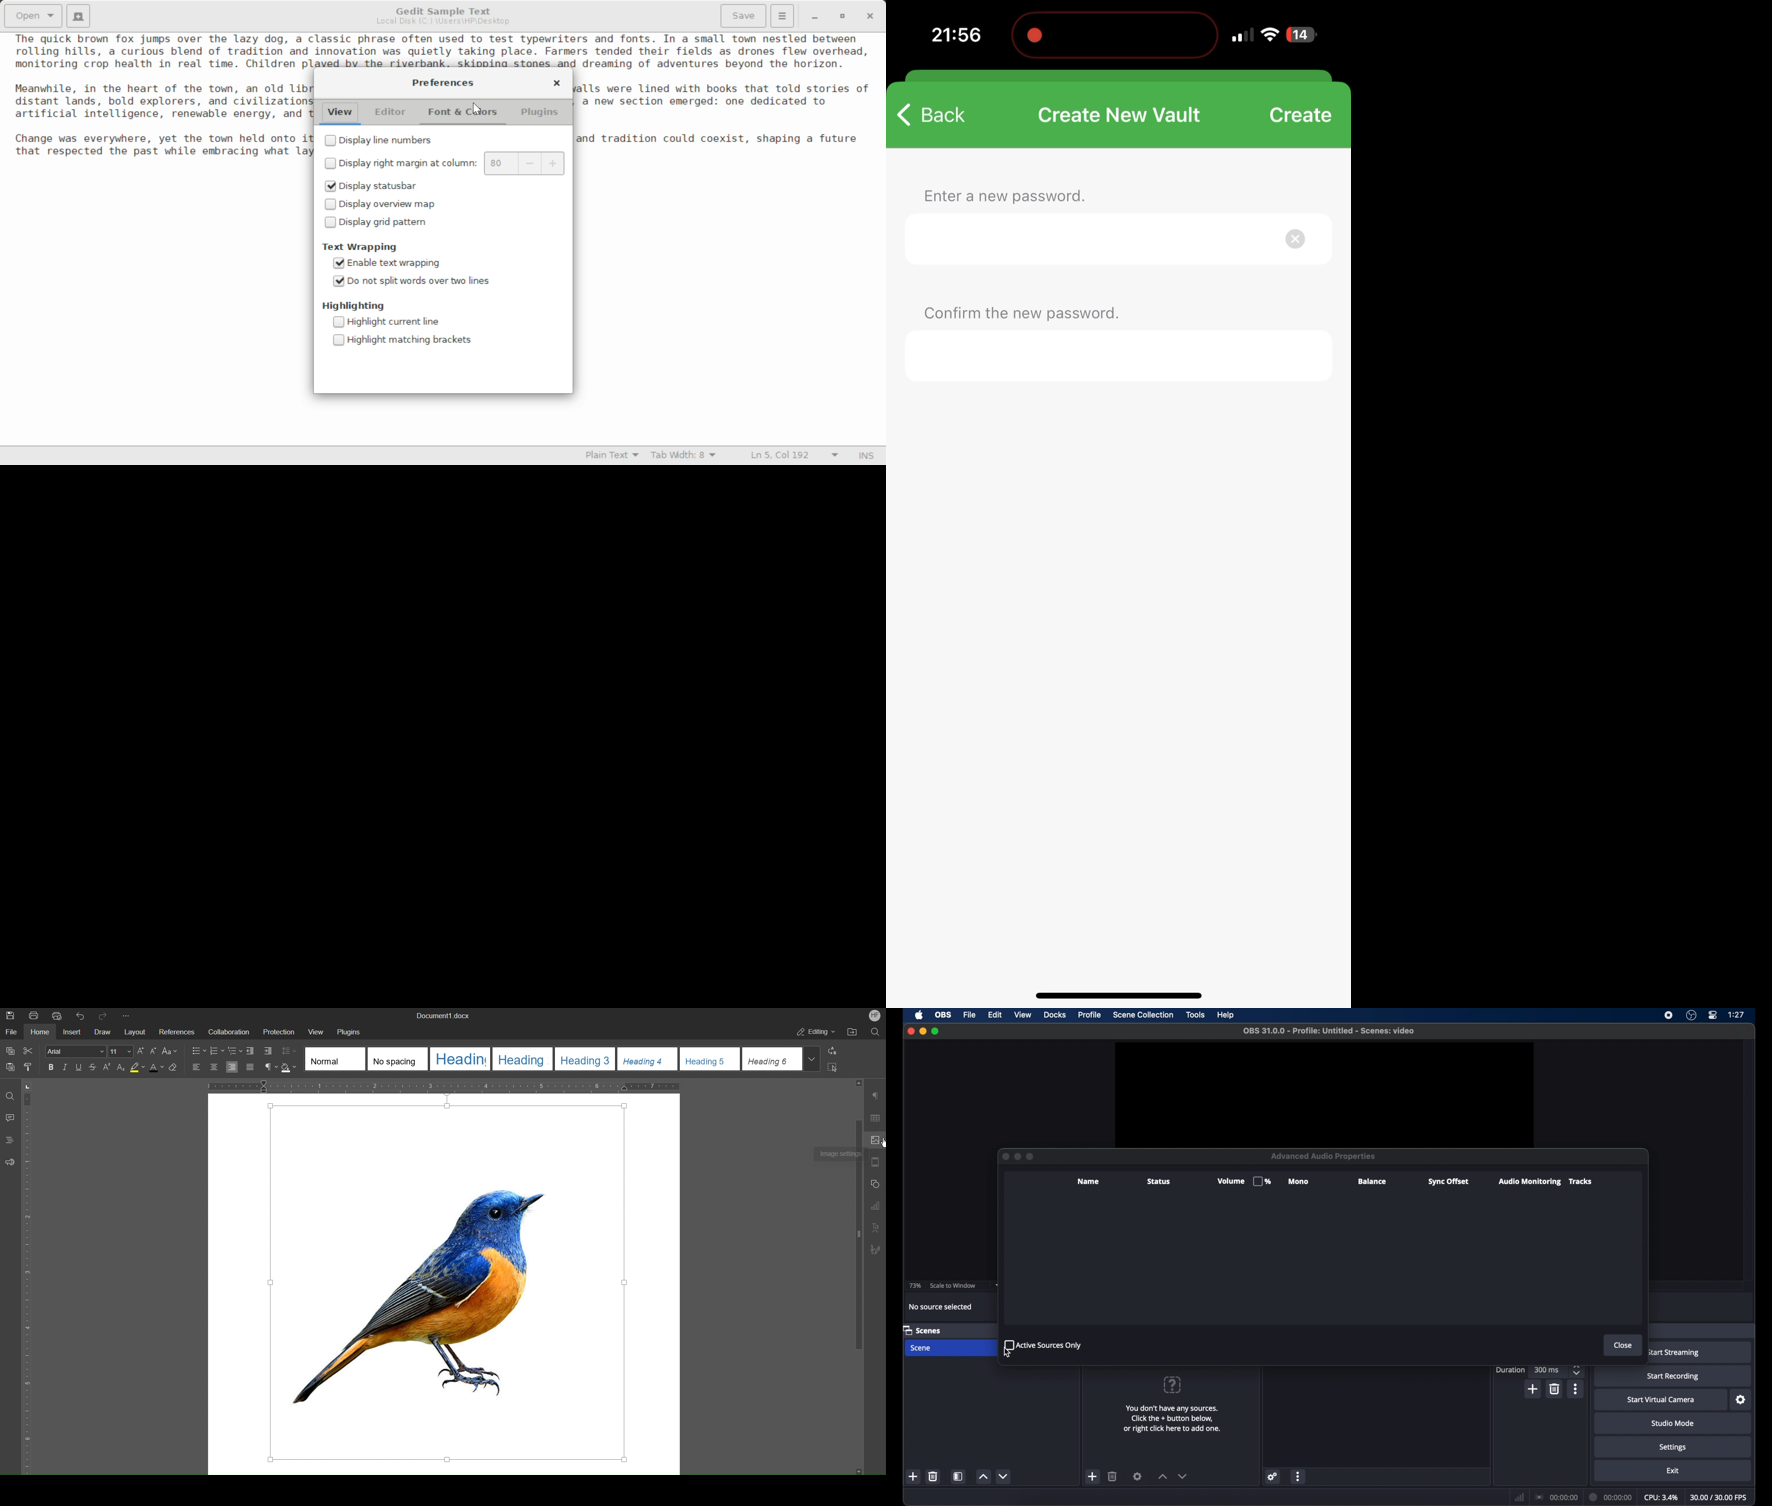 This screenshot has width=1792, height=1512. I want to click on maximize, so click(936, 1031).